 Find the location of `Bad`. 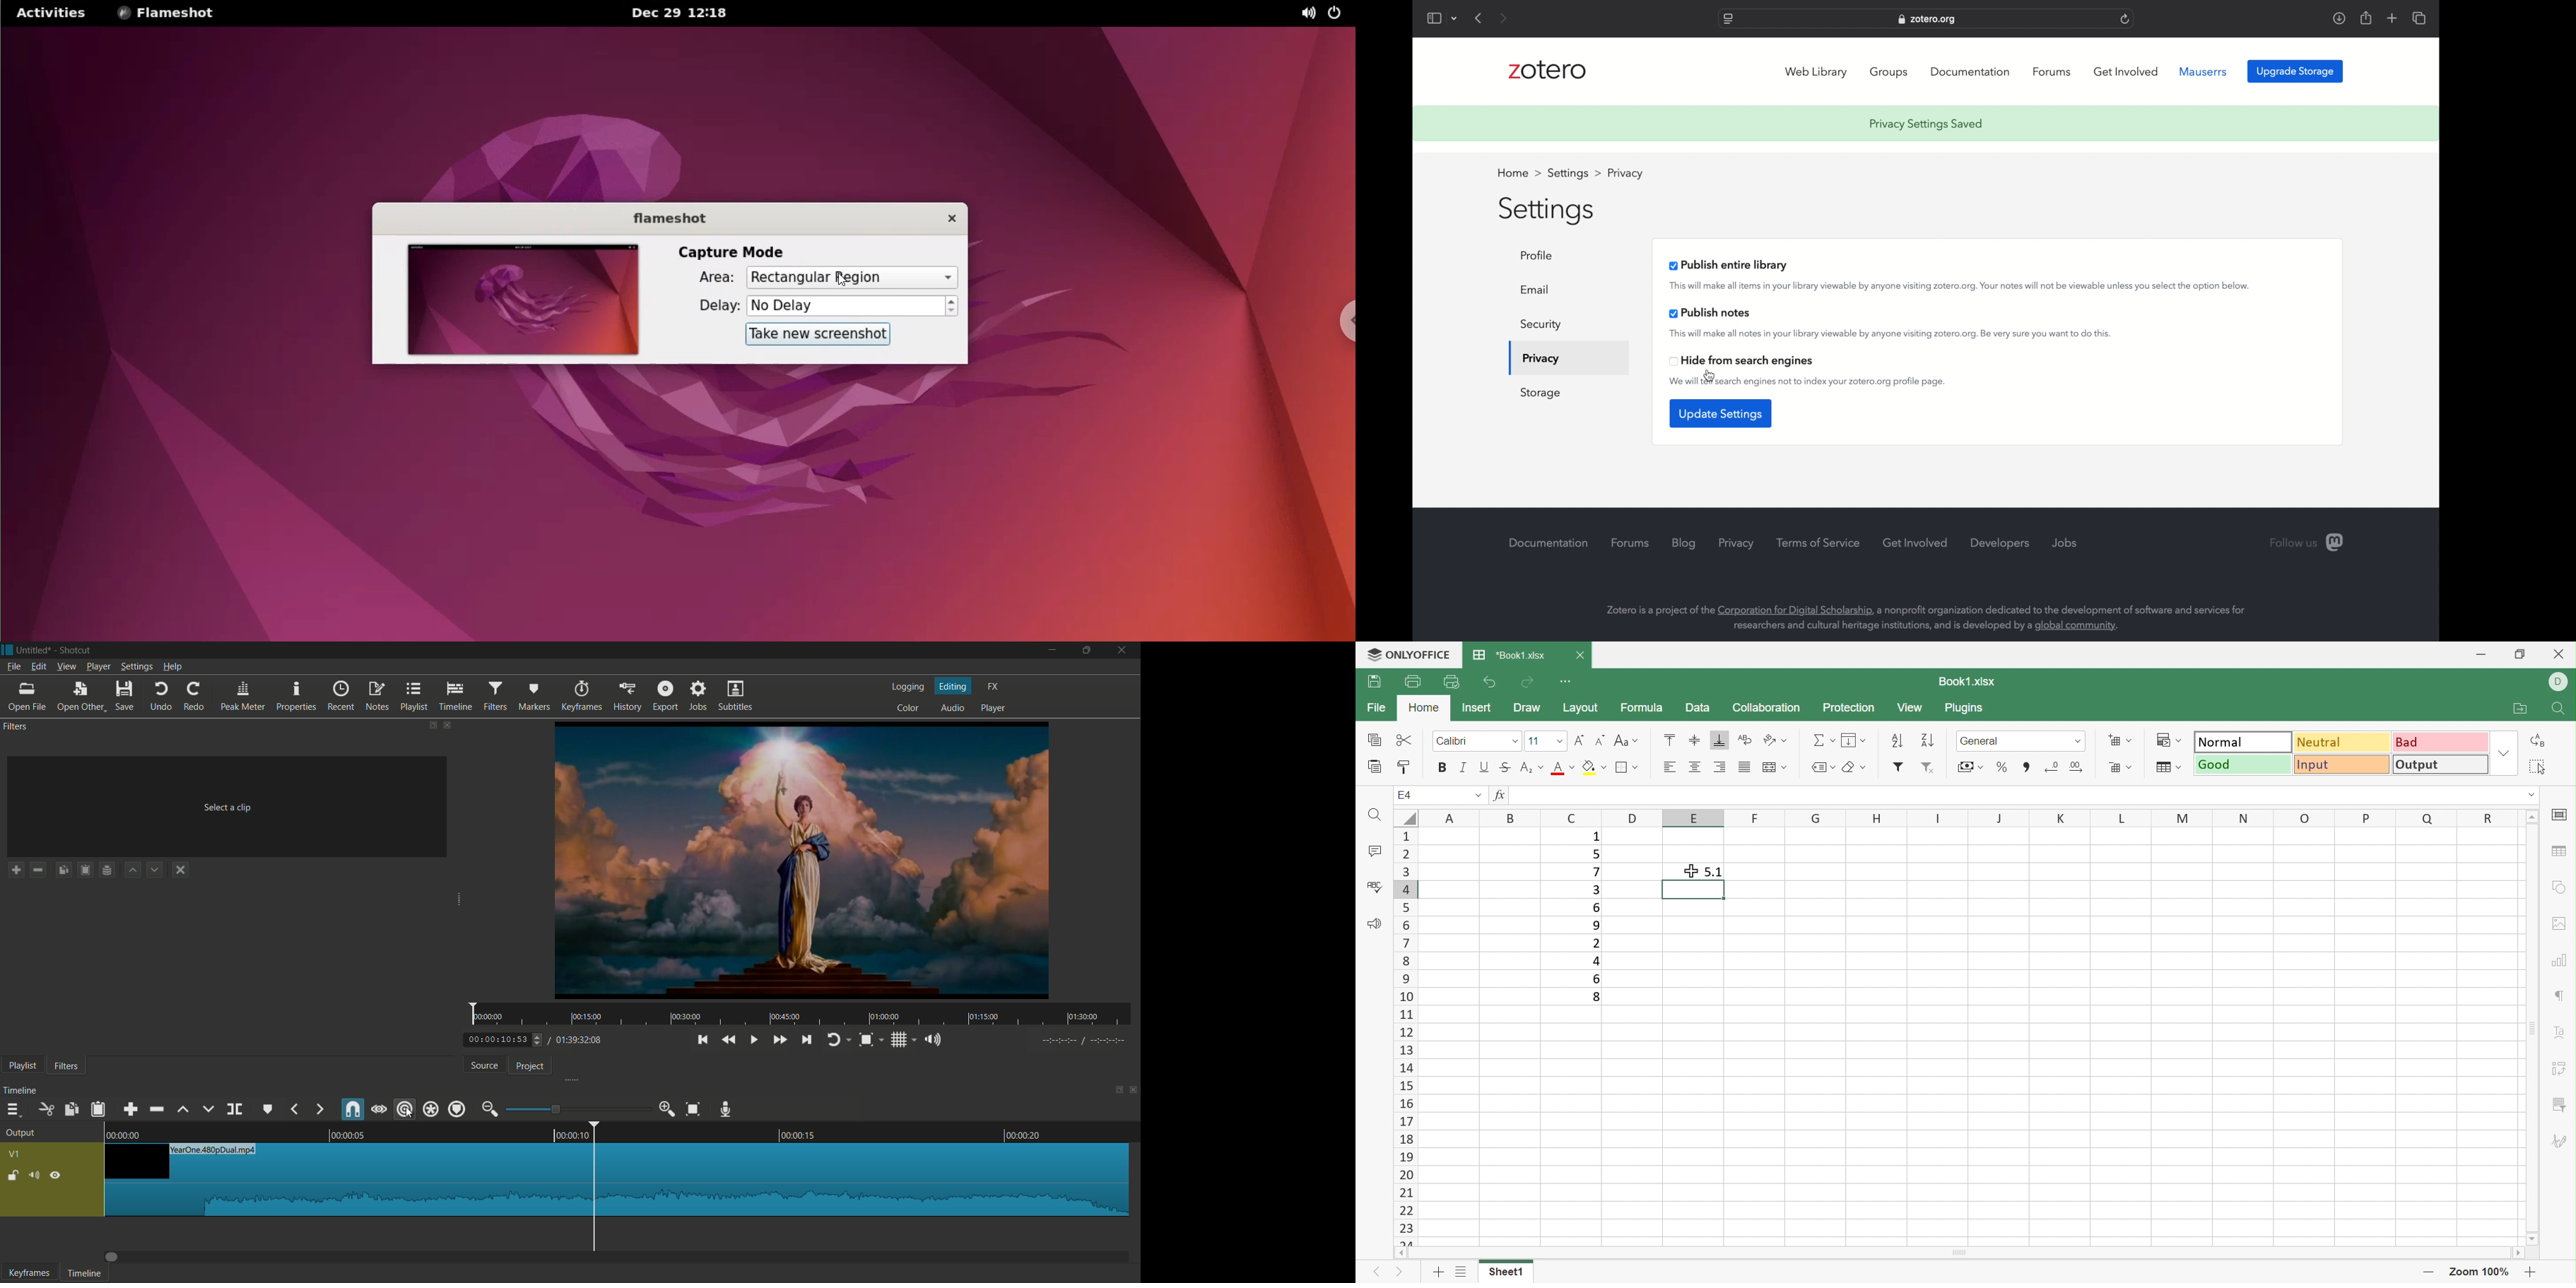

Bad is located at coordinates (2440, 743).